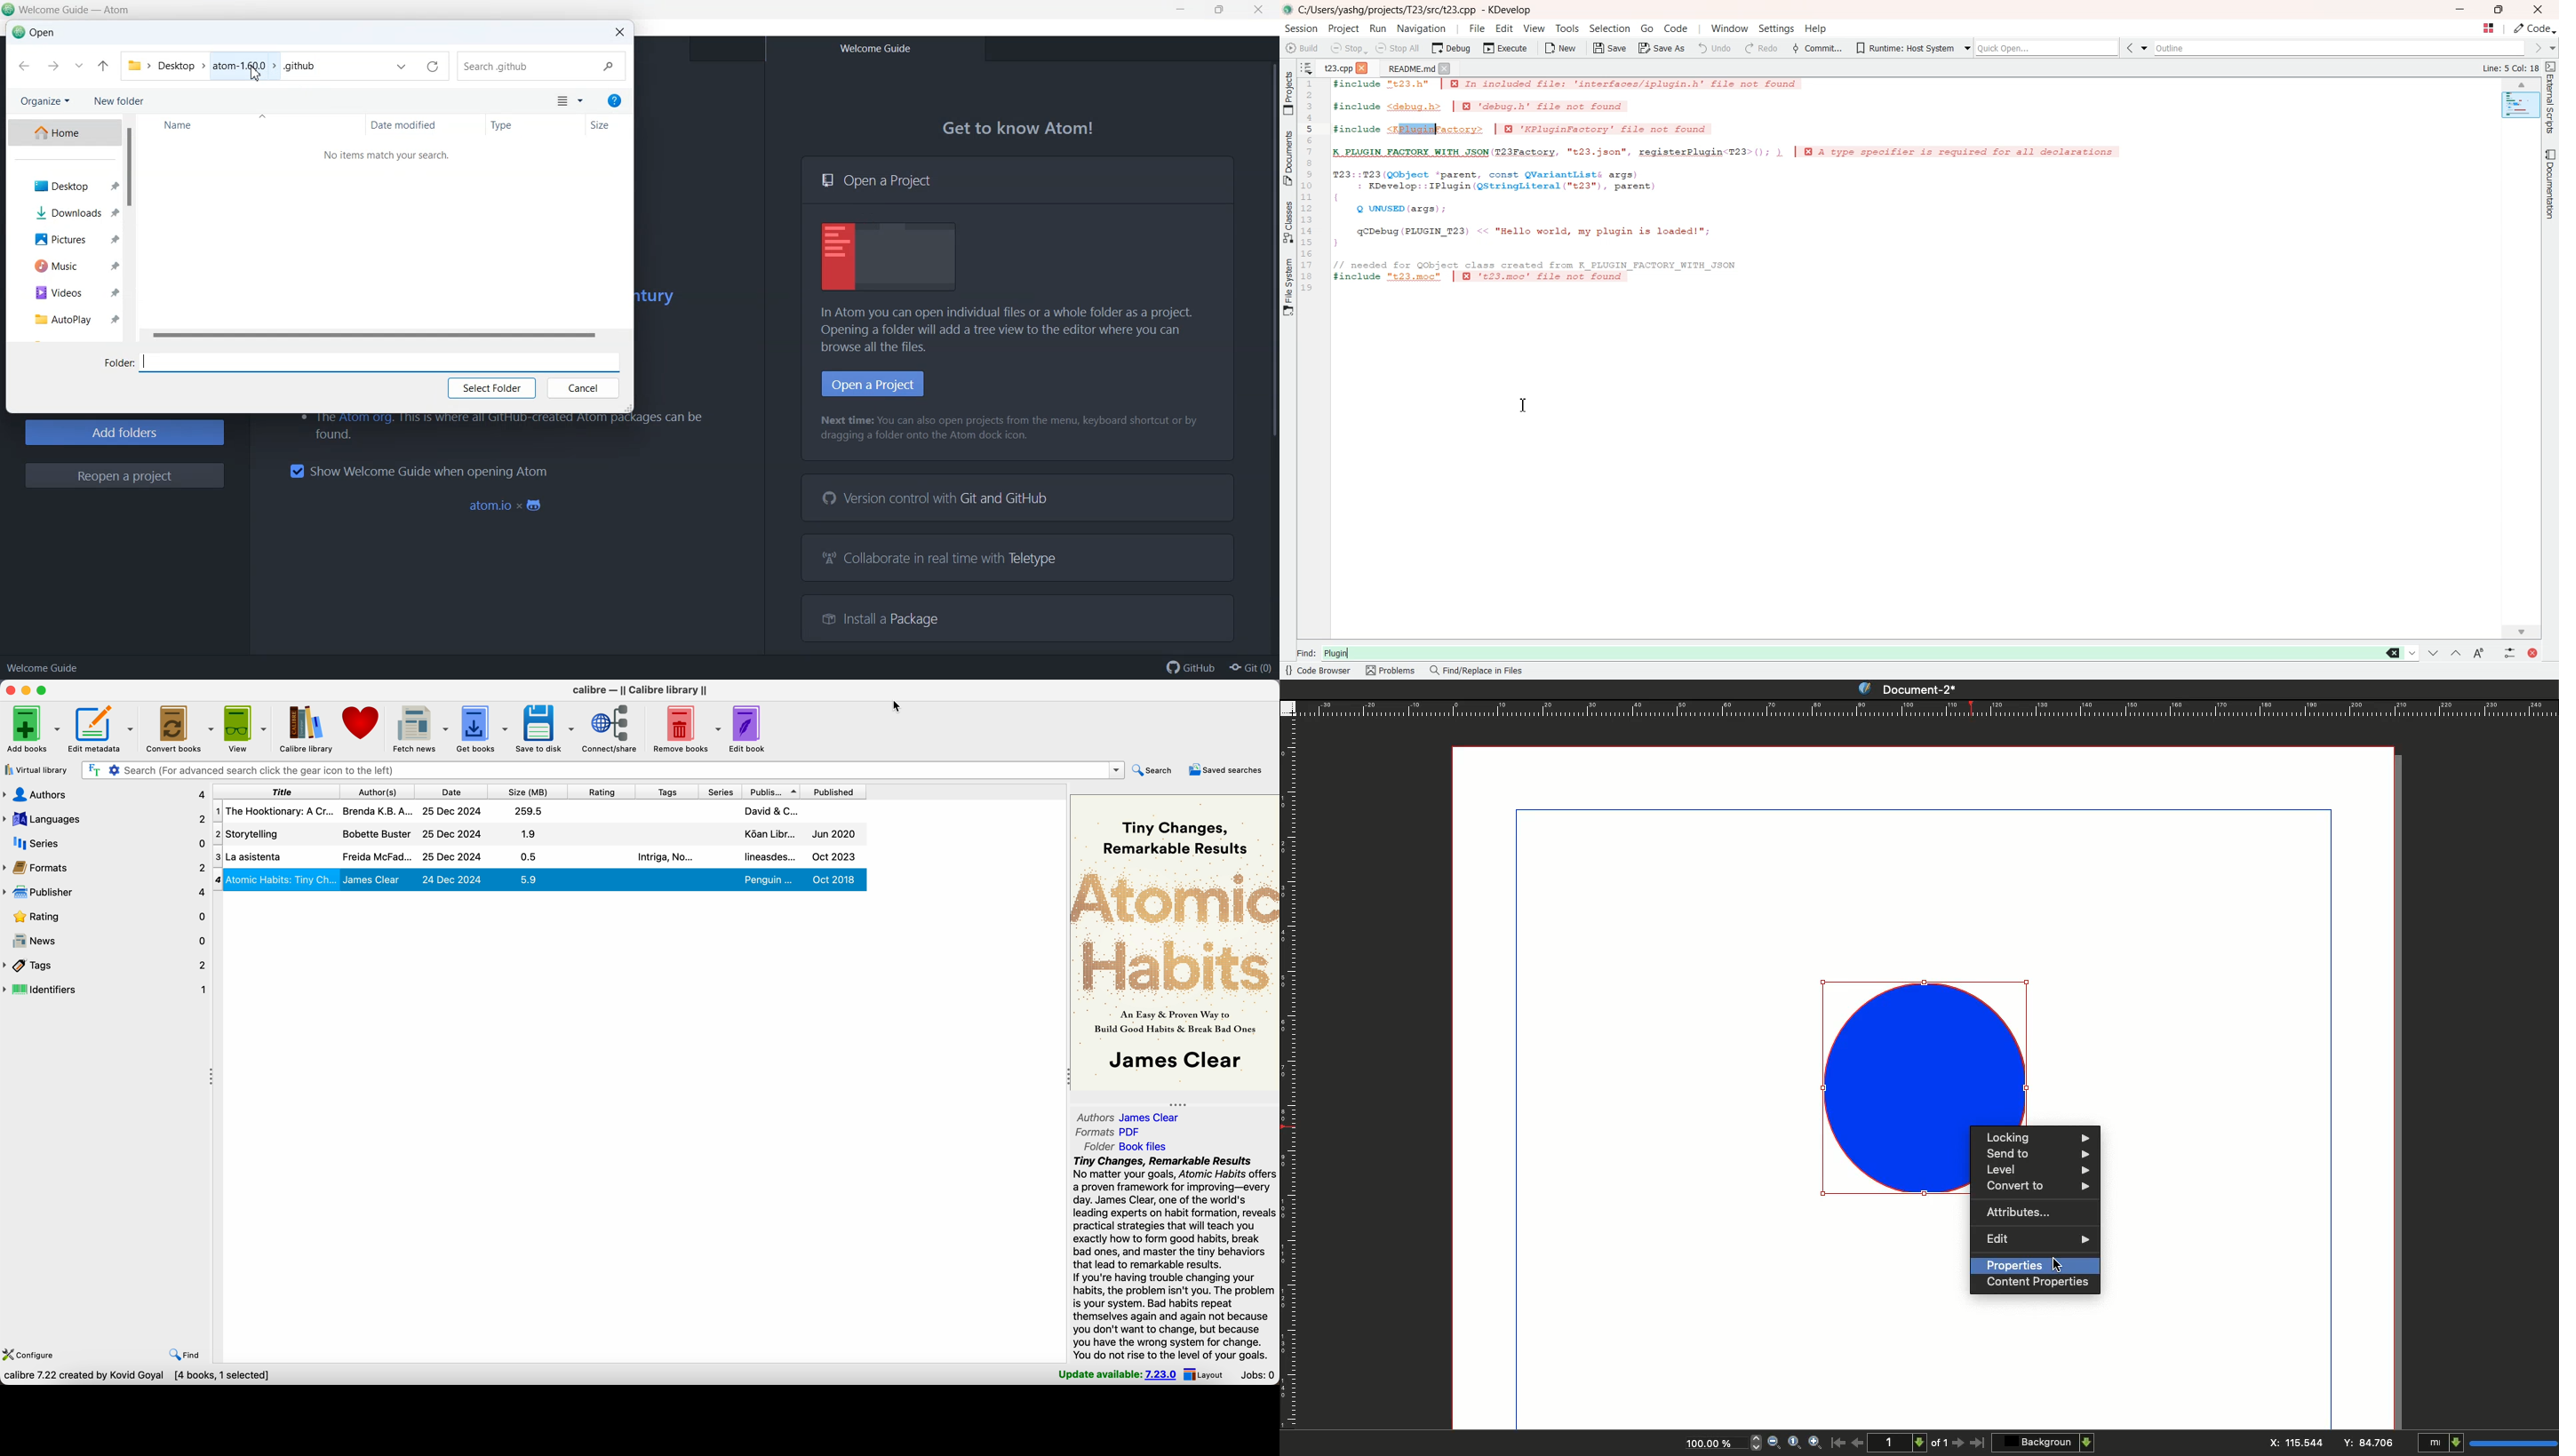 The width and height of the screenshot is (2576, 1456). Describe the element at coordinates (1794, 1442) in the screenshot. I see `Zoom to` at that location.